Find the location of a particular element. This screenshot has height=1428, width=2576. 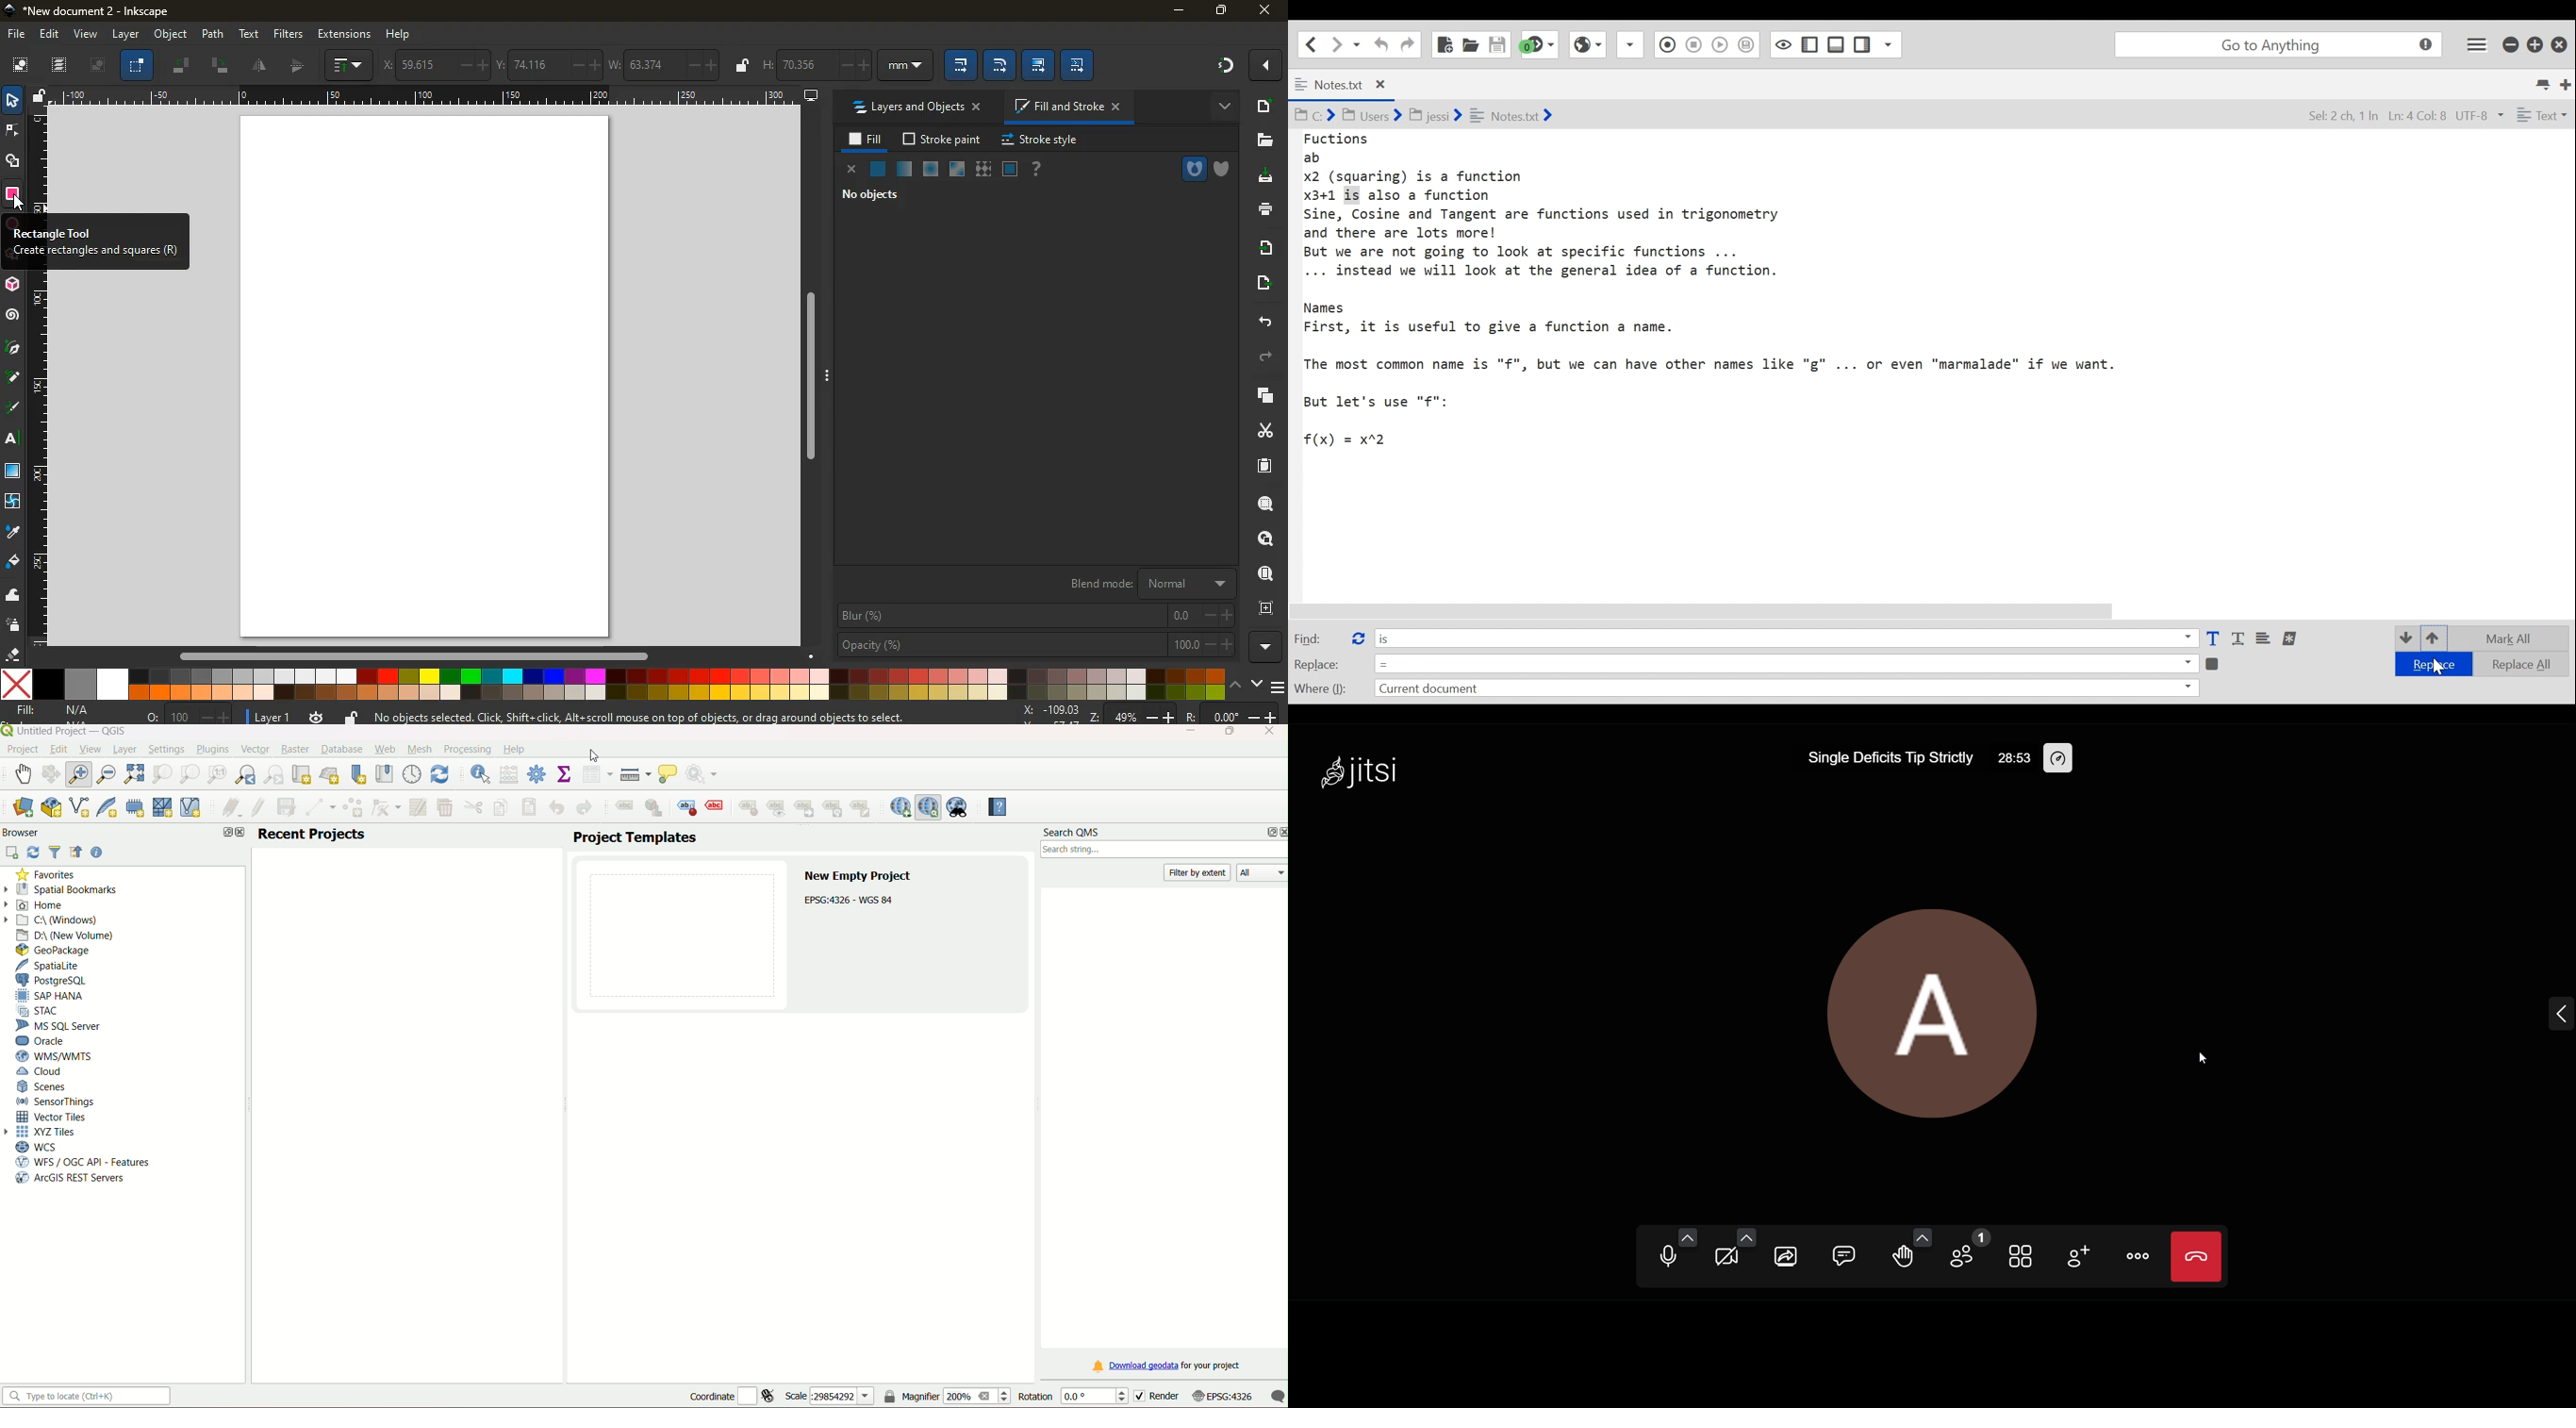

find is located at coordinates (1264, 573).